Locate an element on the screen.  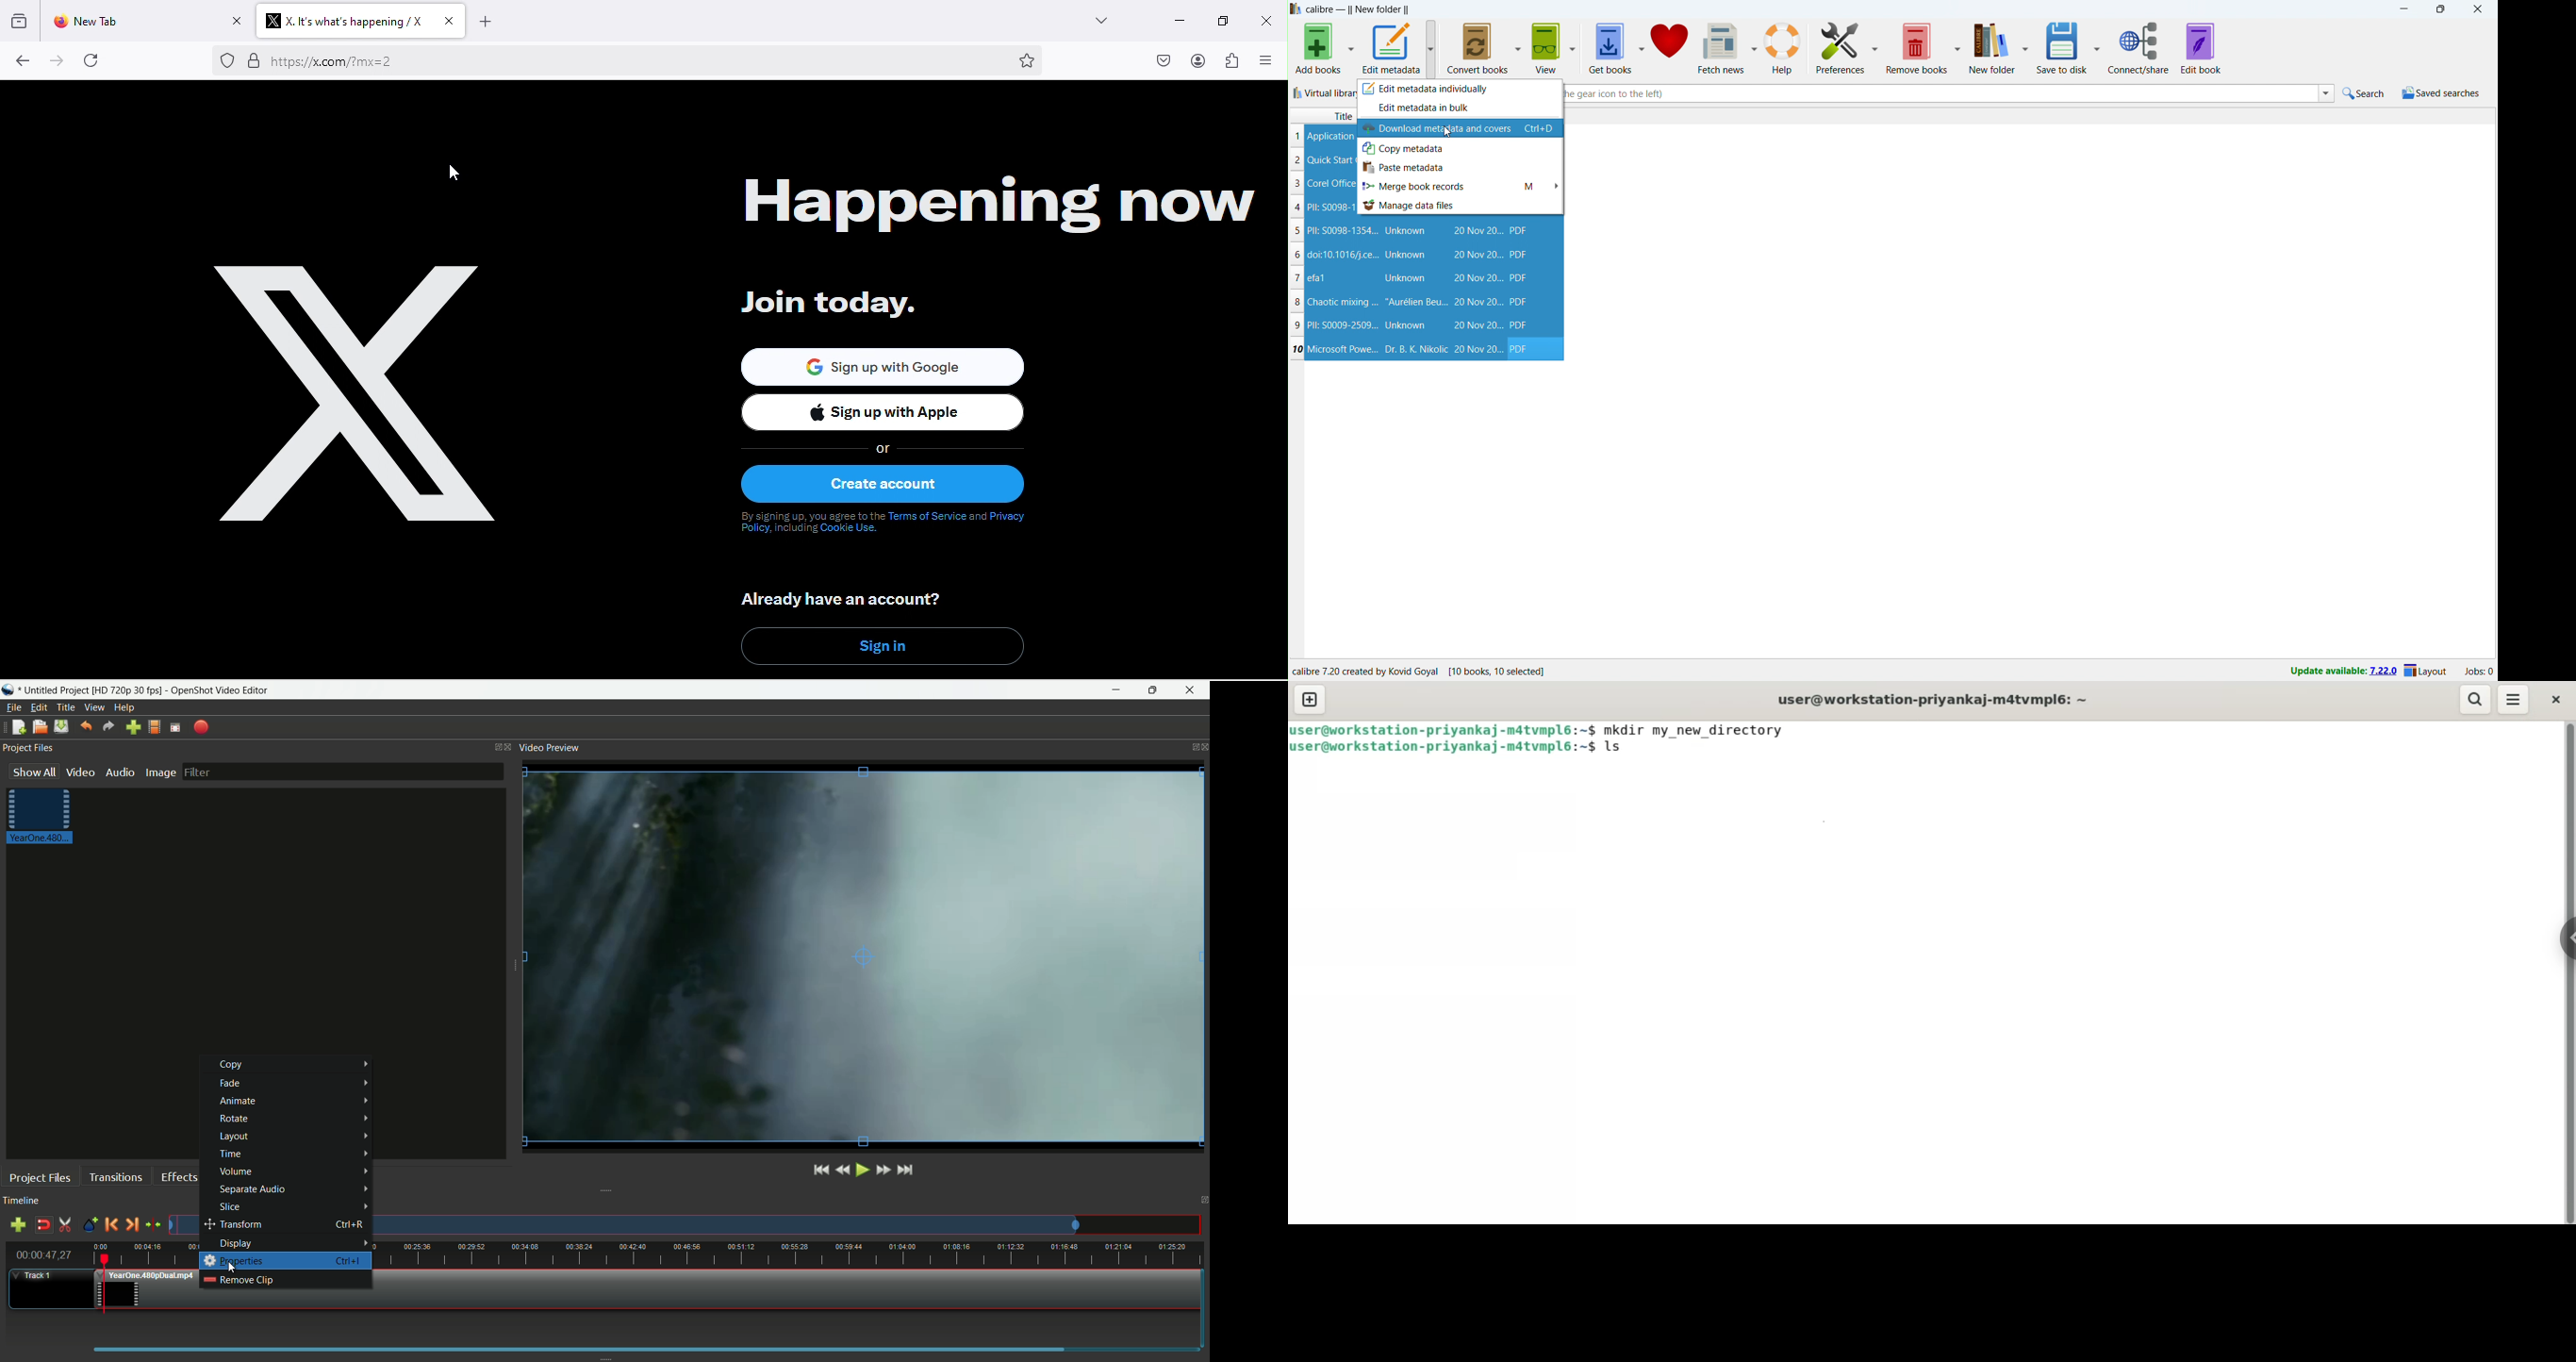
Quick Start Guide is located at coordinates (1328, 160).